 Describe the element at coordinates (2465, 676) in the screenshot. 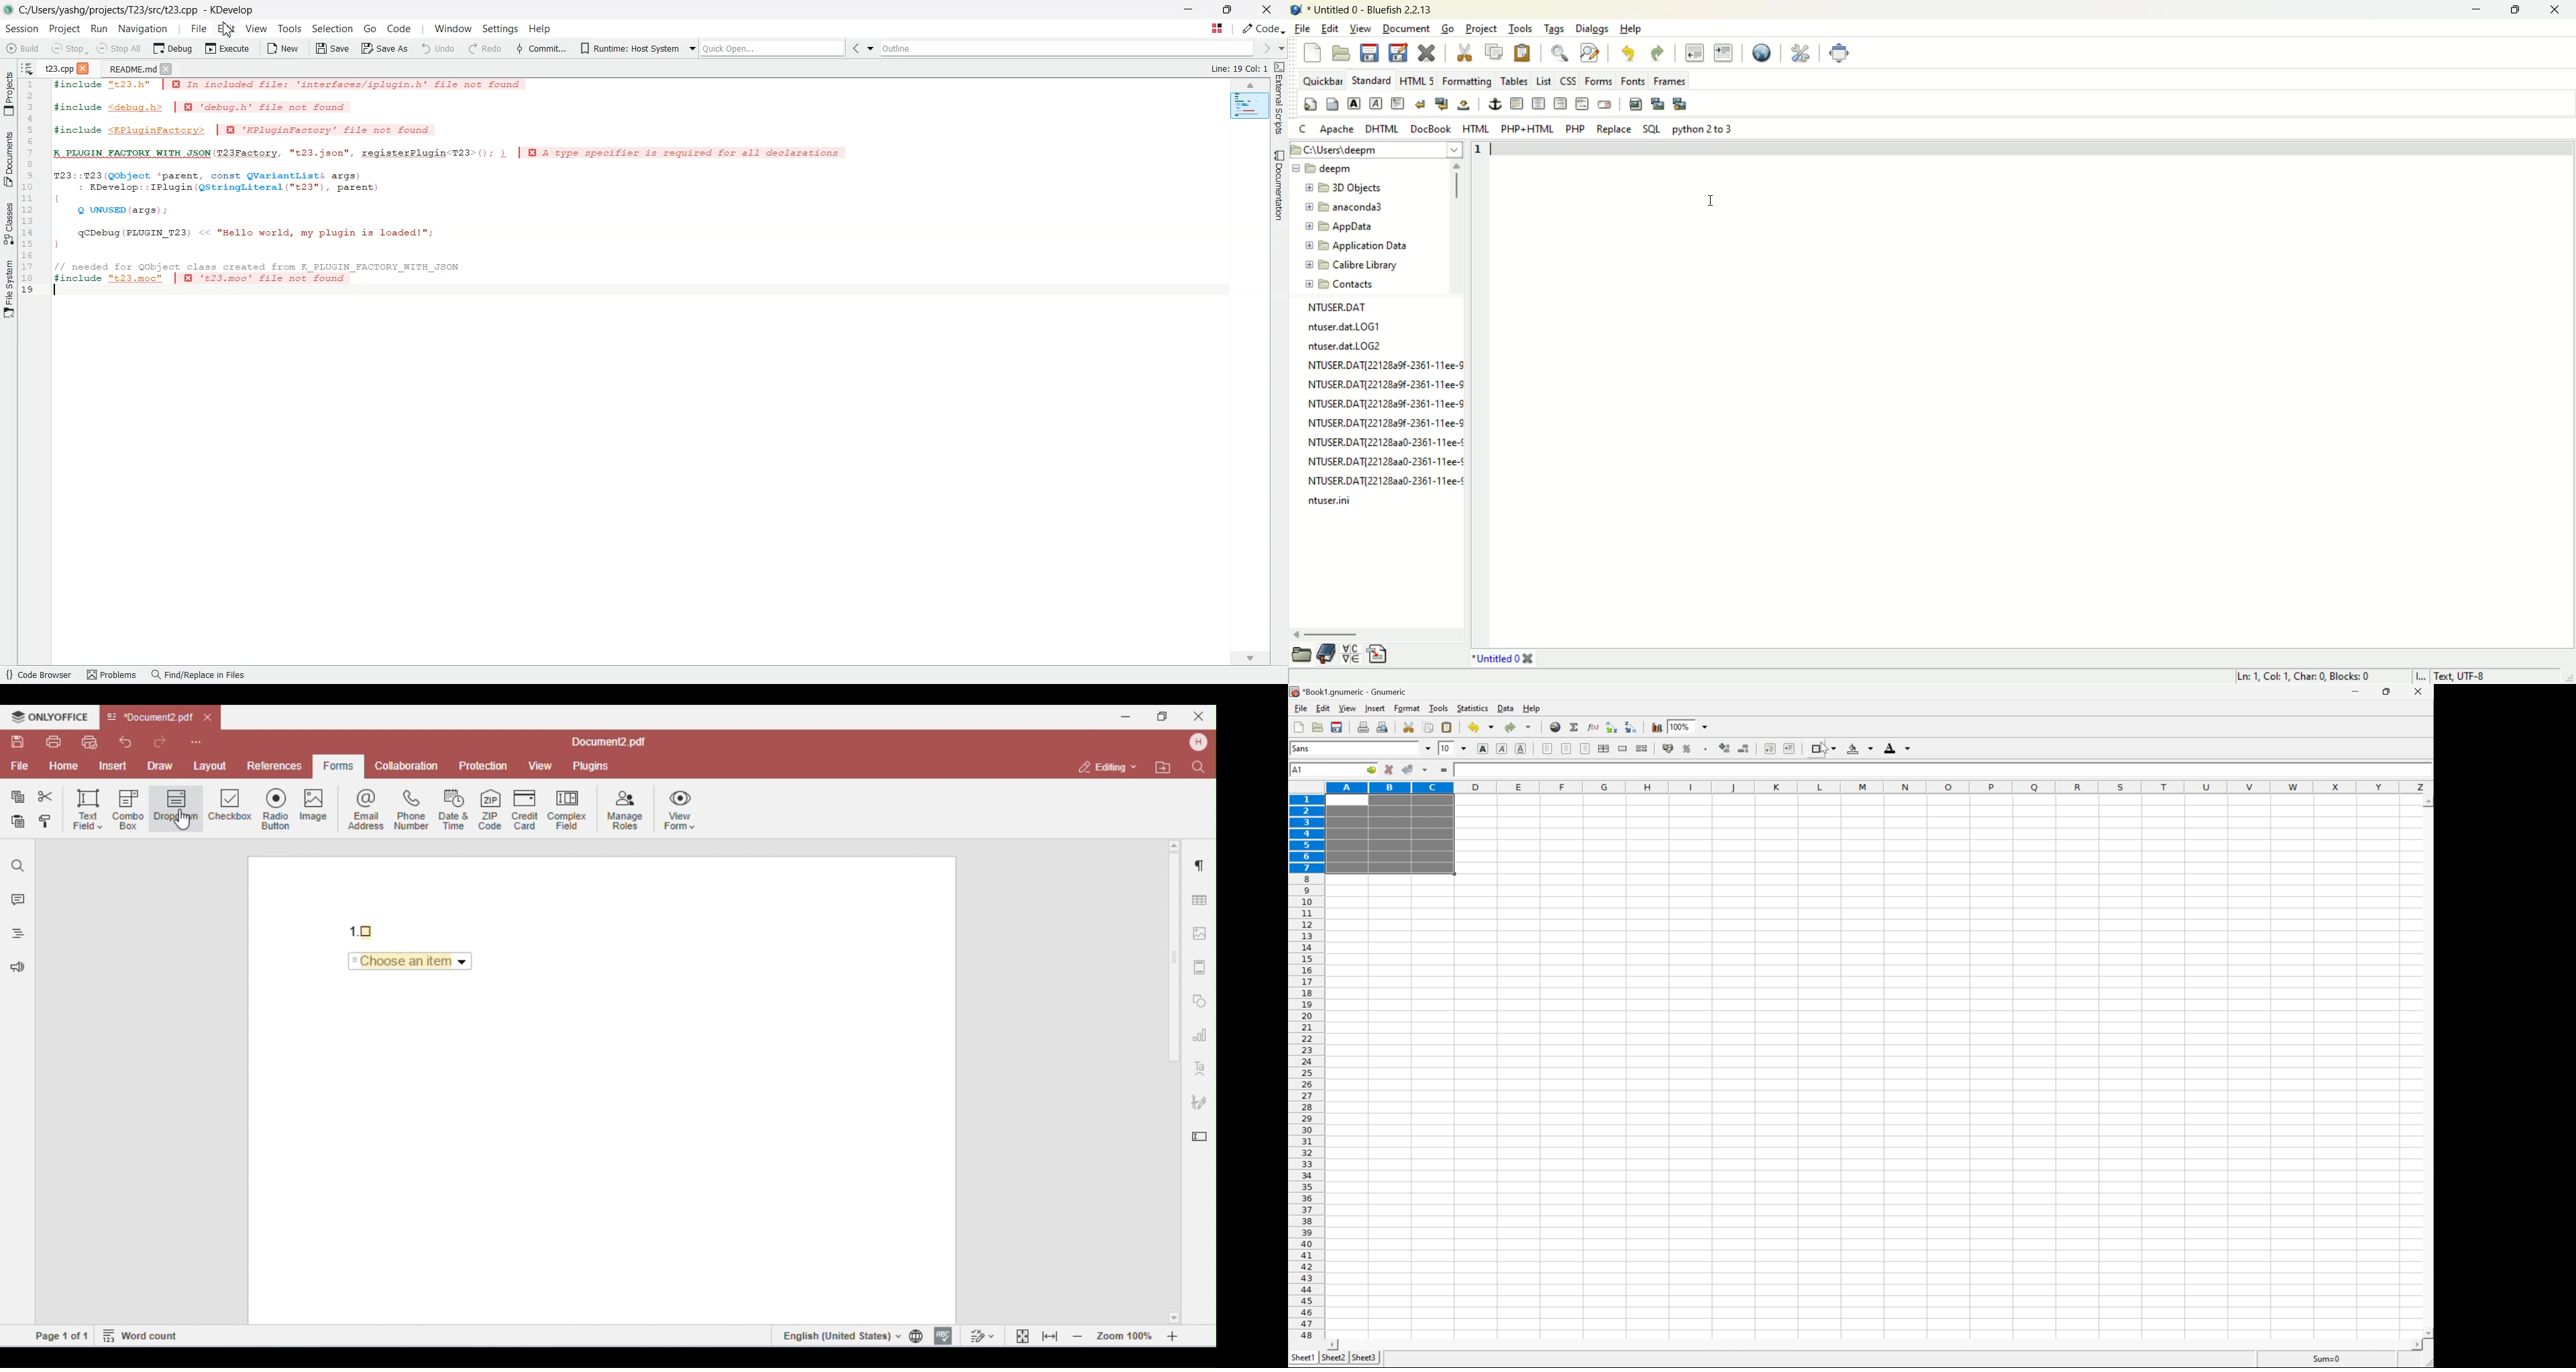

I see `text, UTF-8` at that location.